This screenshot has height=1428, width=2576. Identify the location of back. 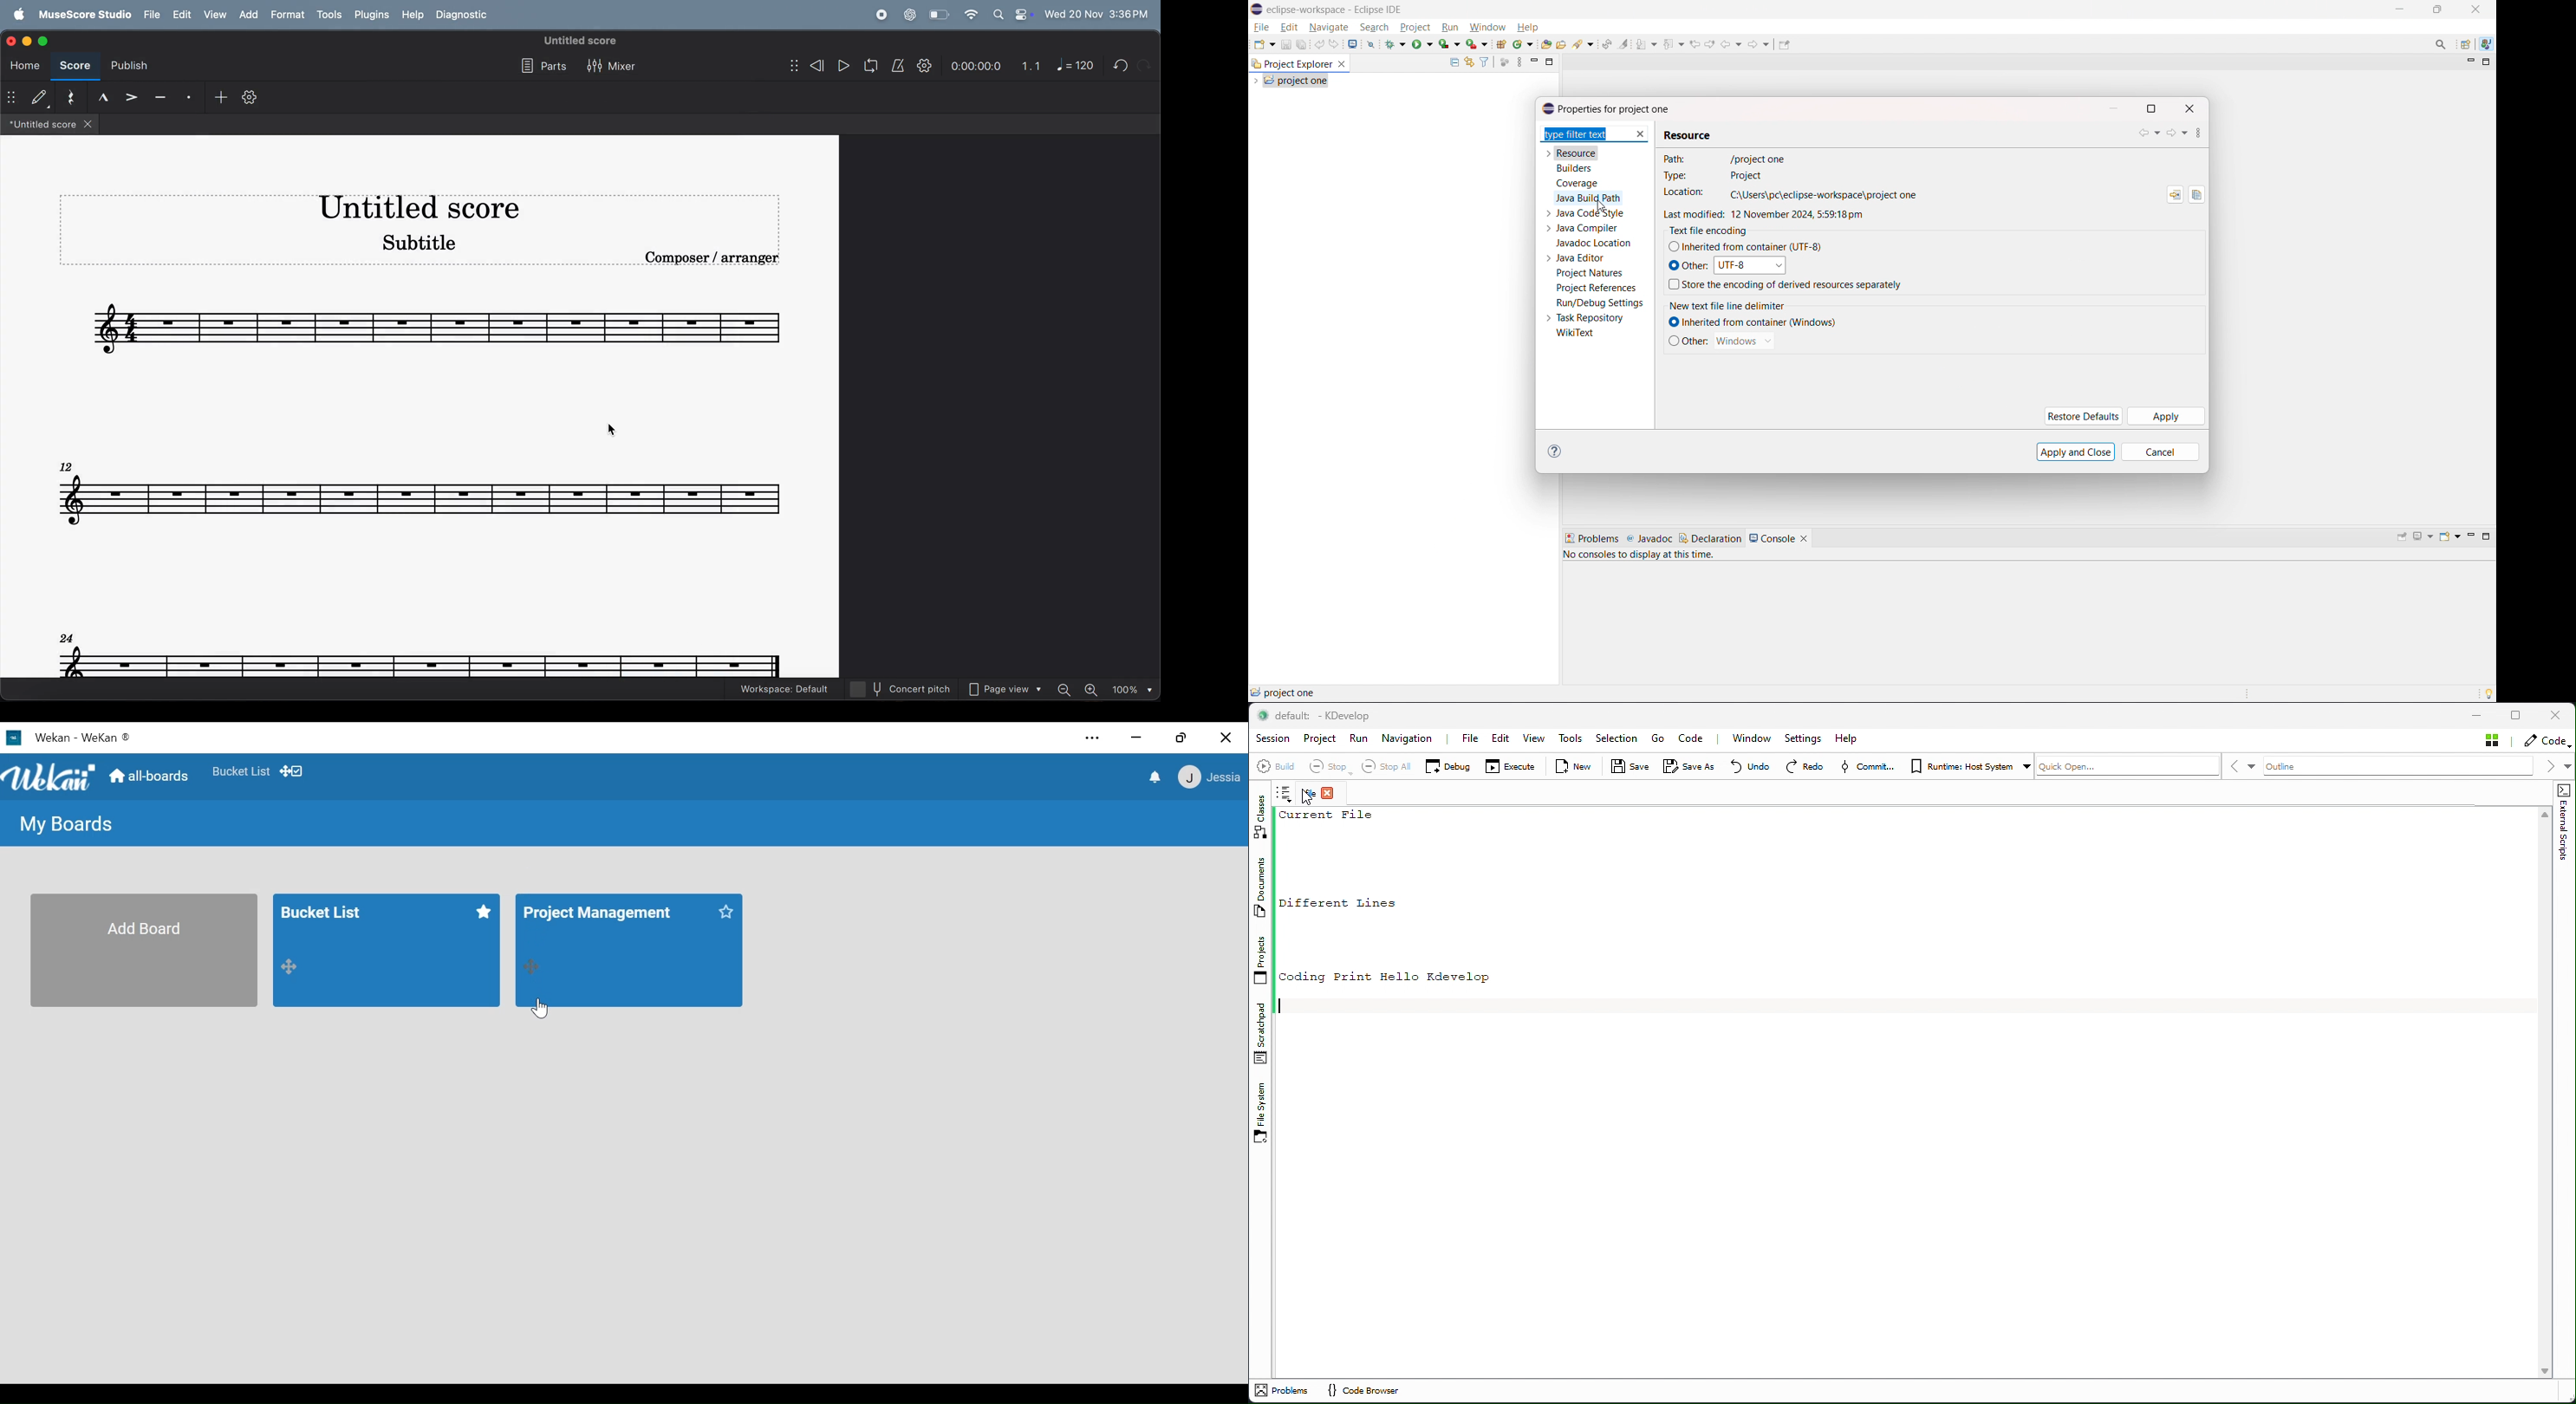
(2149, 133).